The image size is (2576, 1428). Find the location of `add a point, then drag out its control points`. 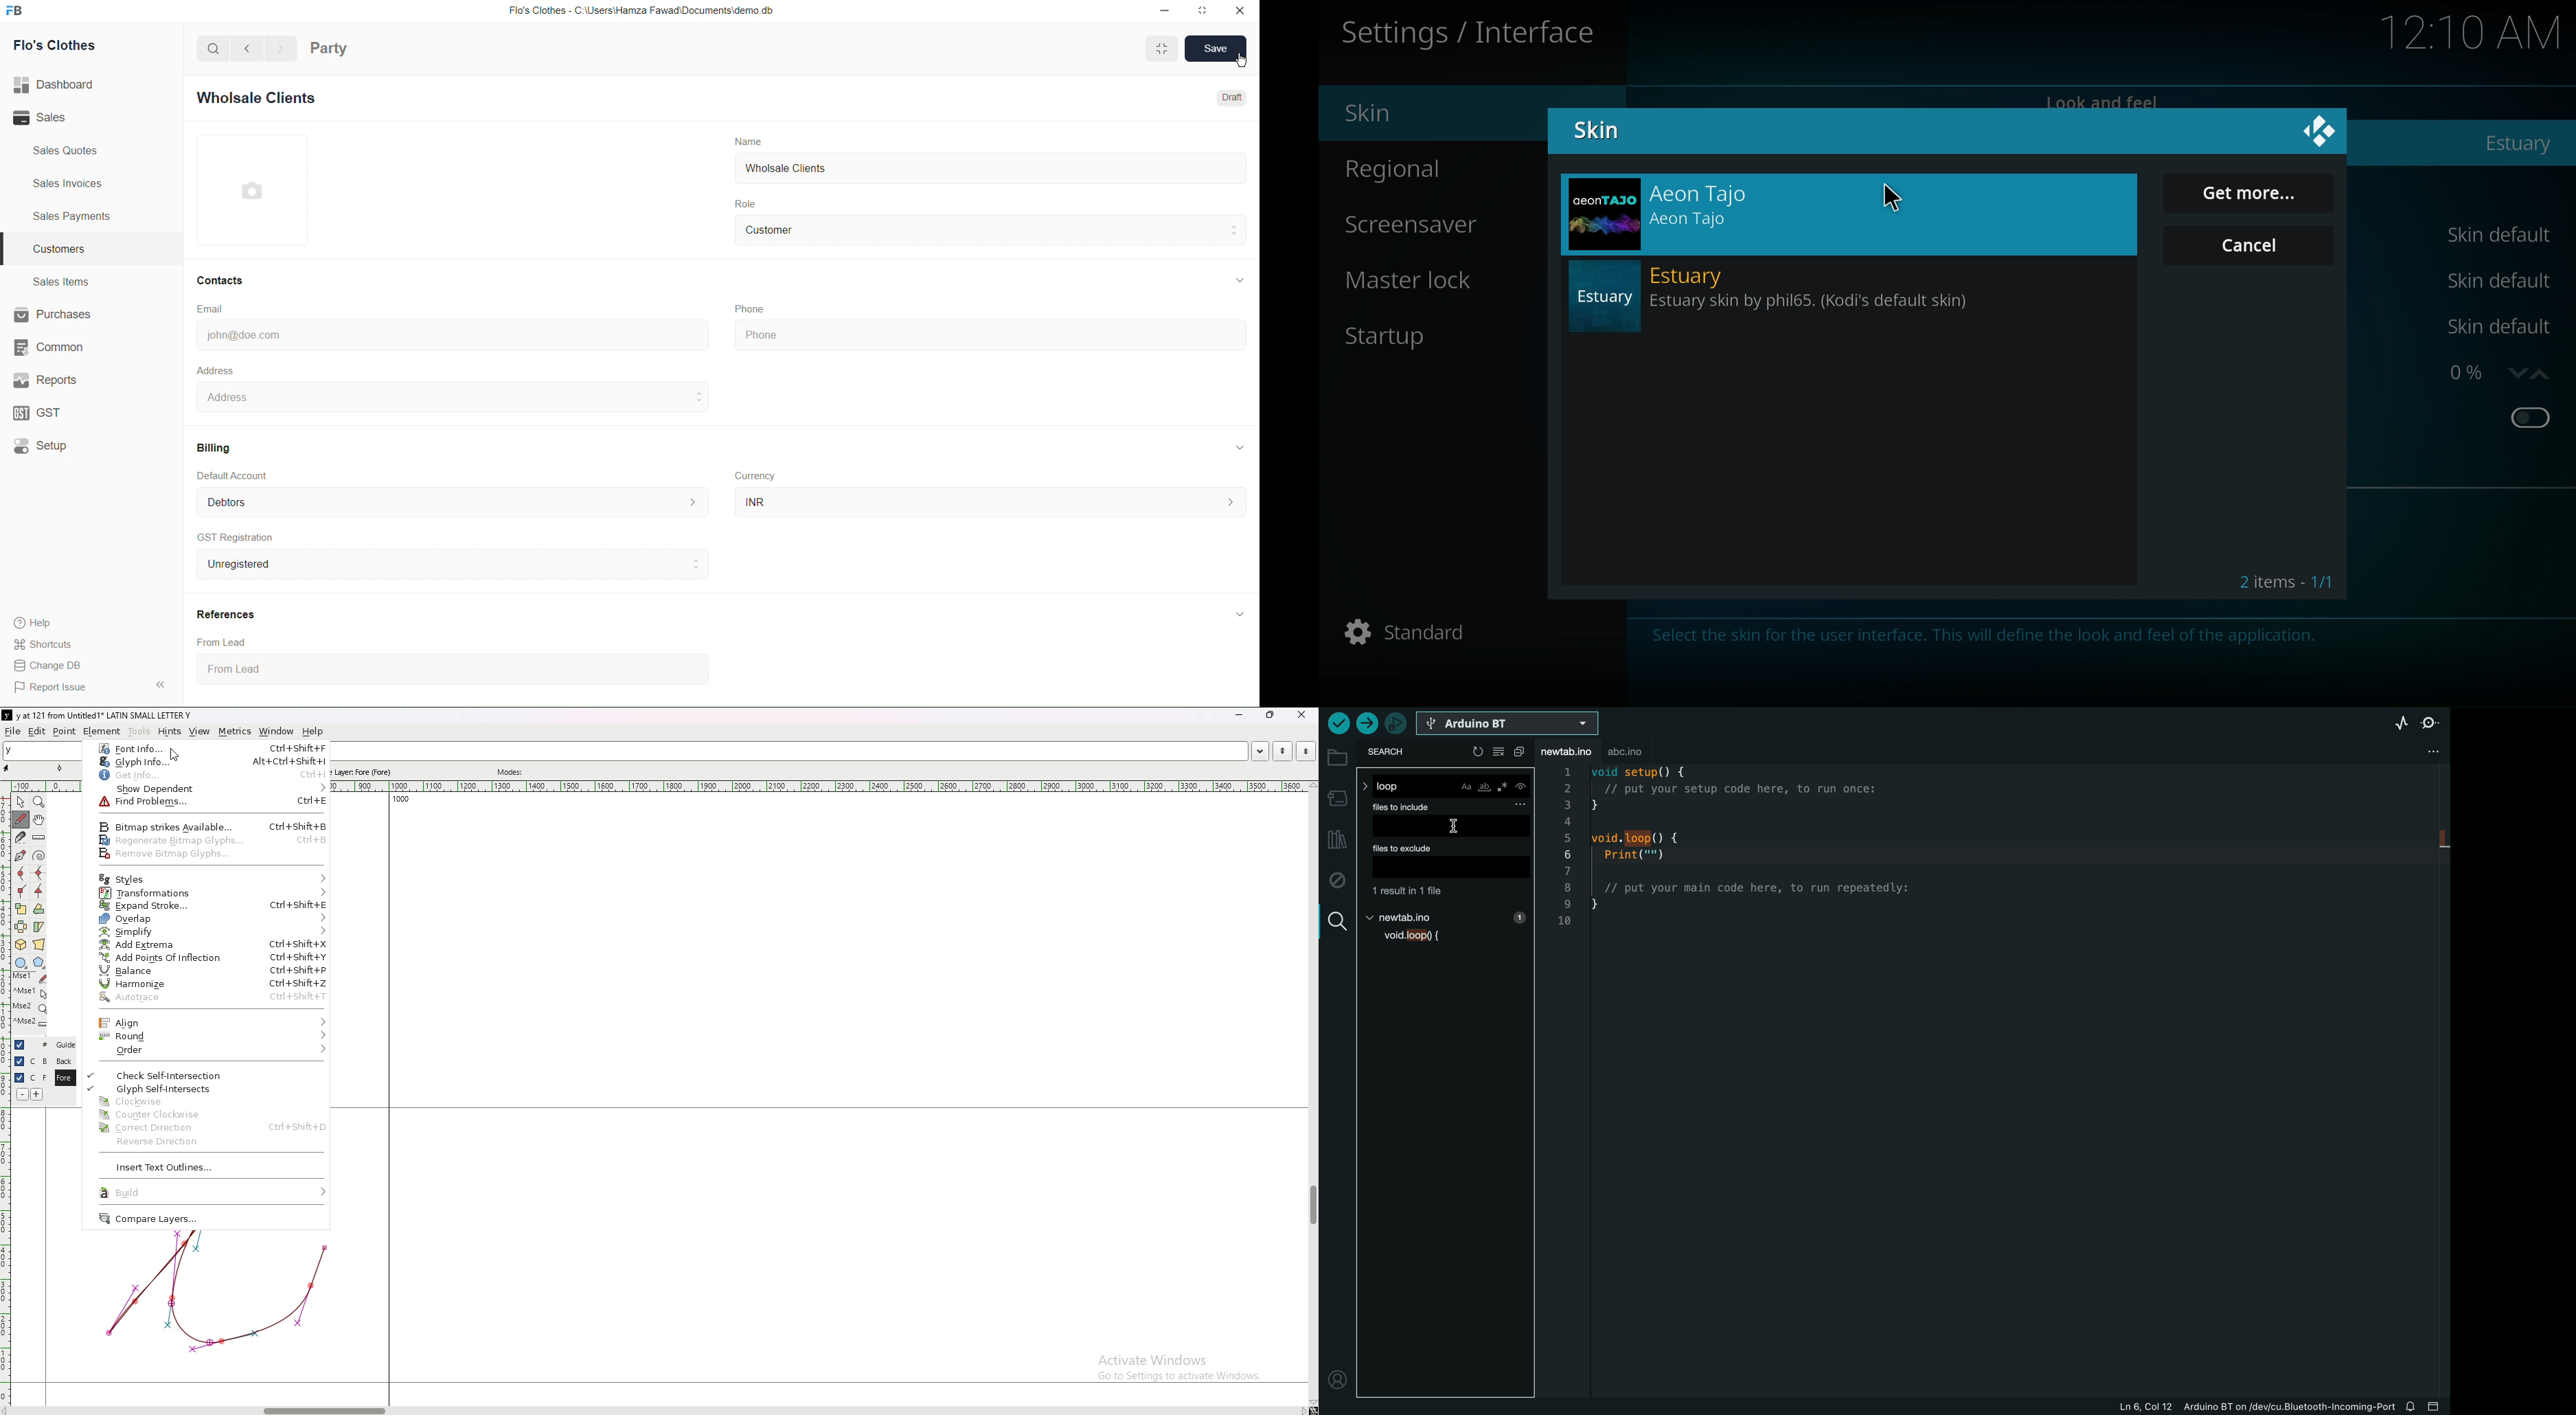

add a point, then drag out its control points is located at coordinates (19, 854).